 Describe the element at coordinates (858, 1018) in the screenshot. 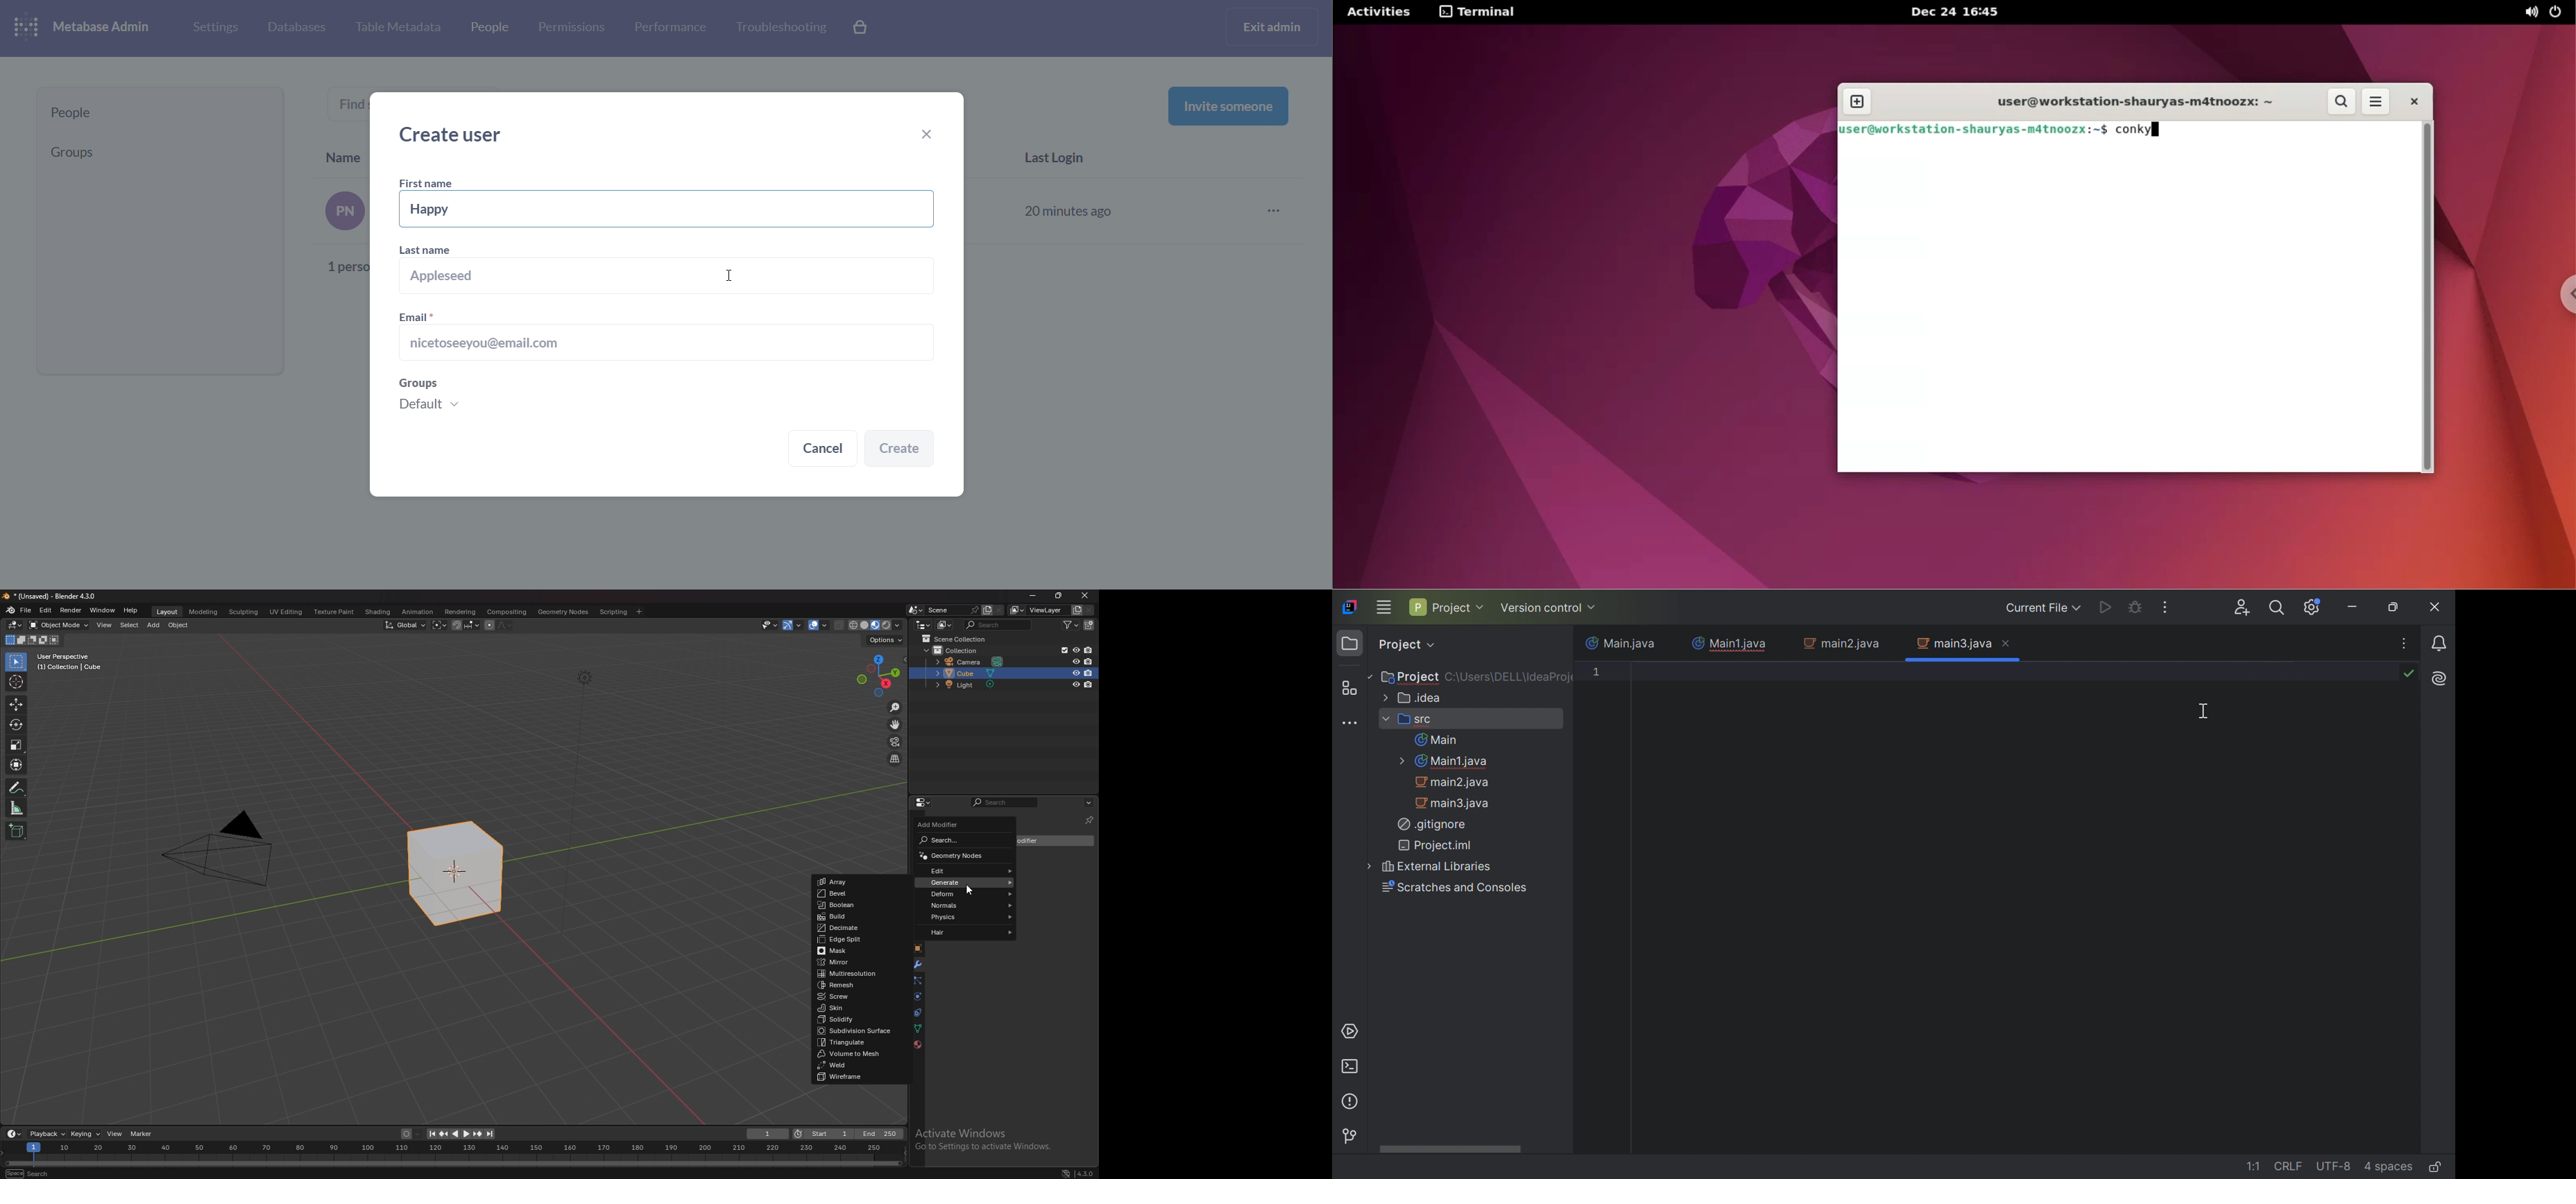

I see `solidify` at that location.